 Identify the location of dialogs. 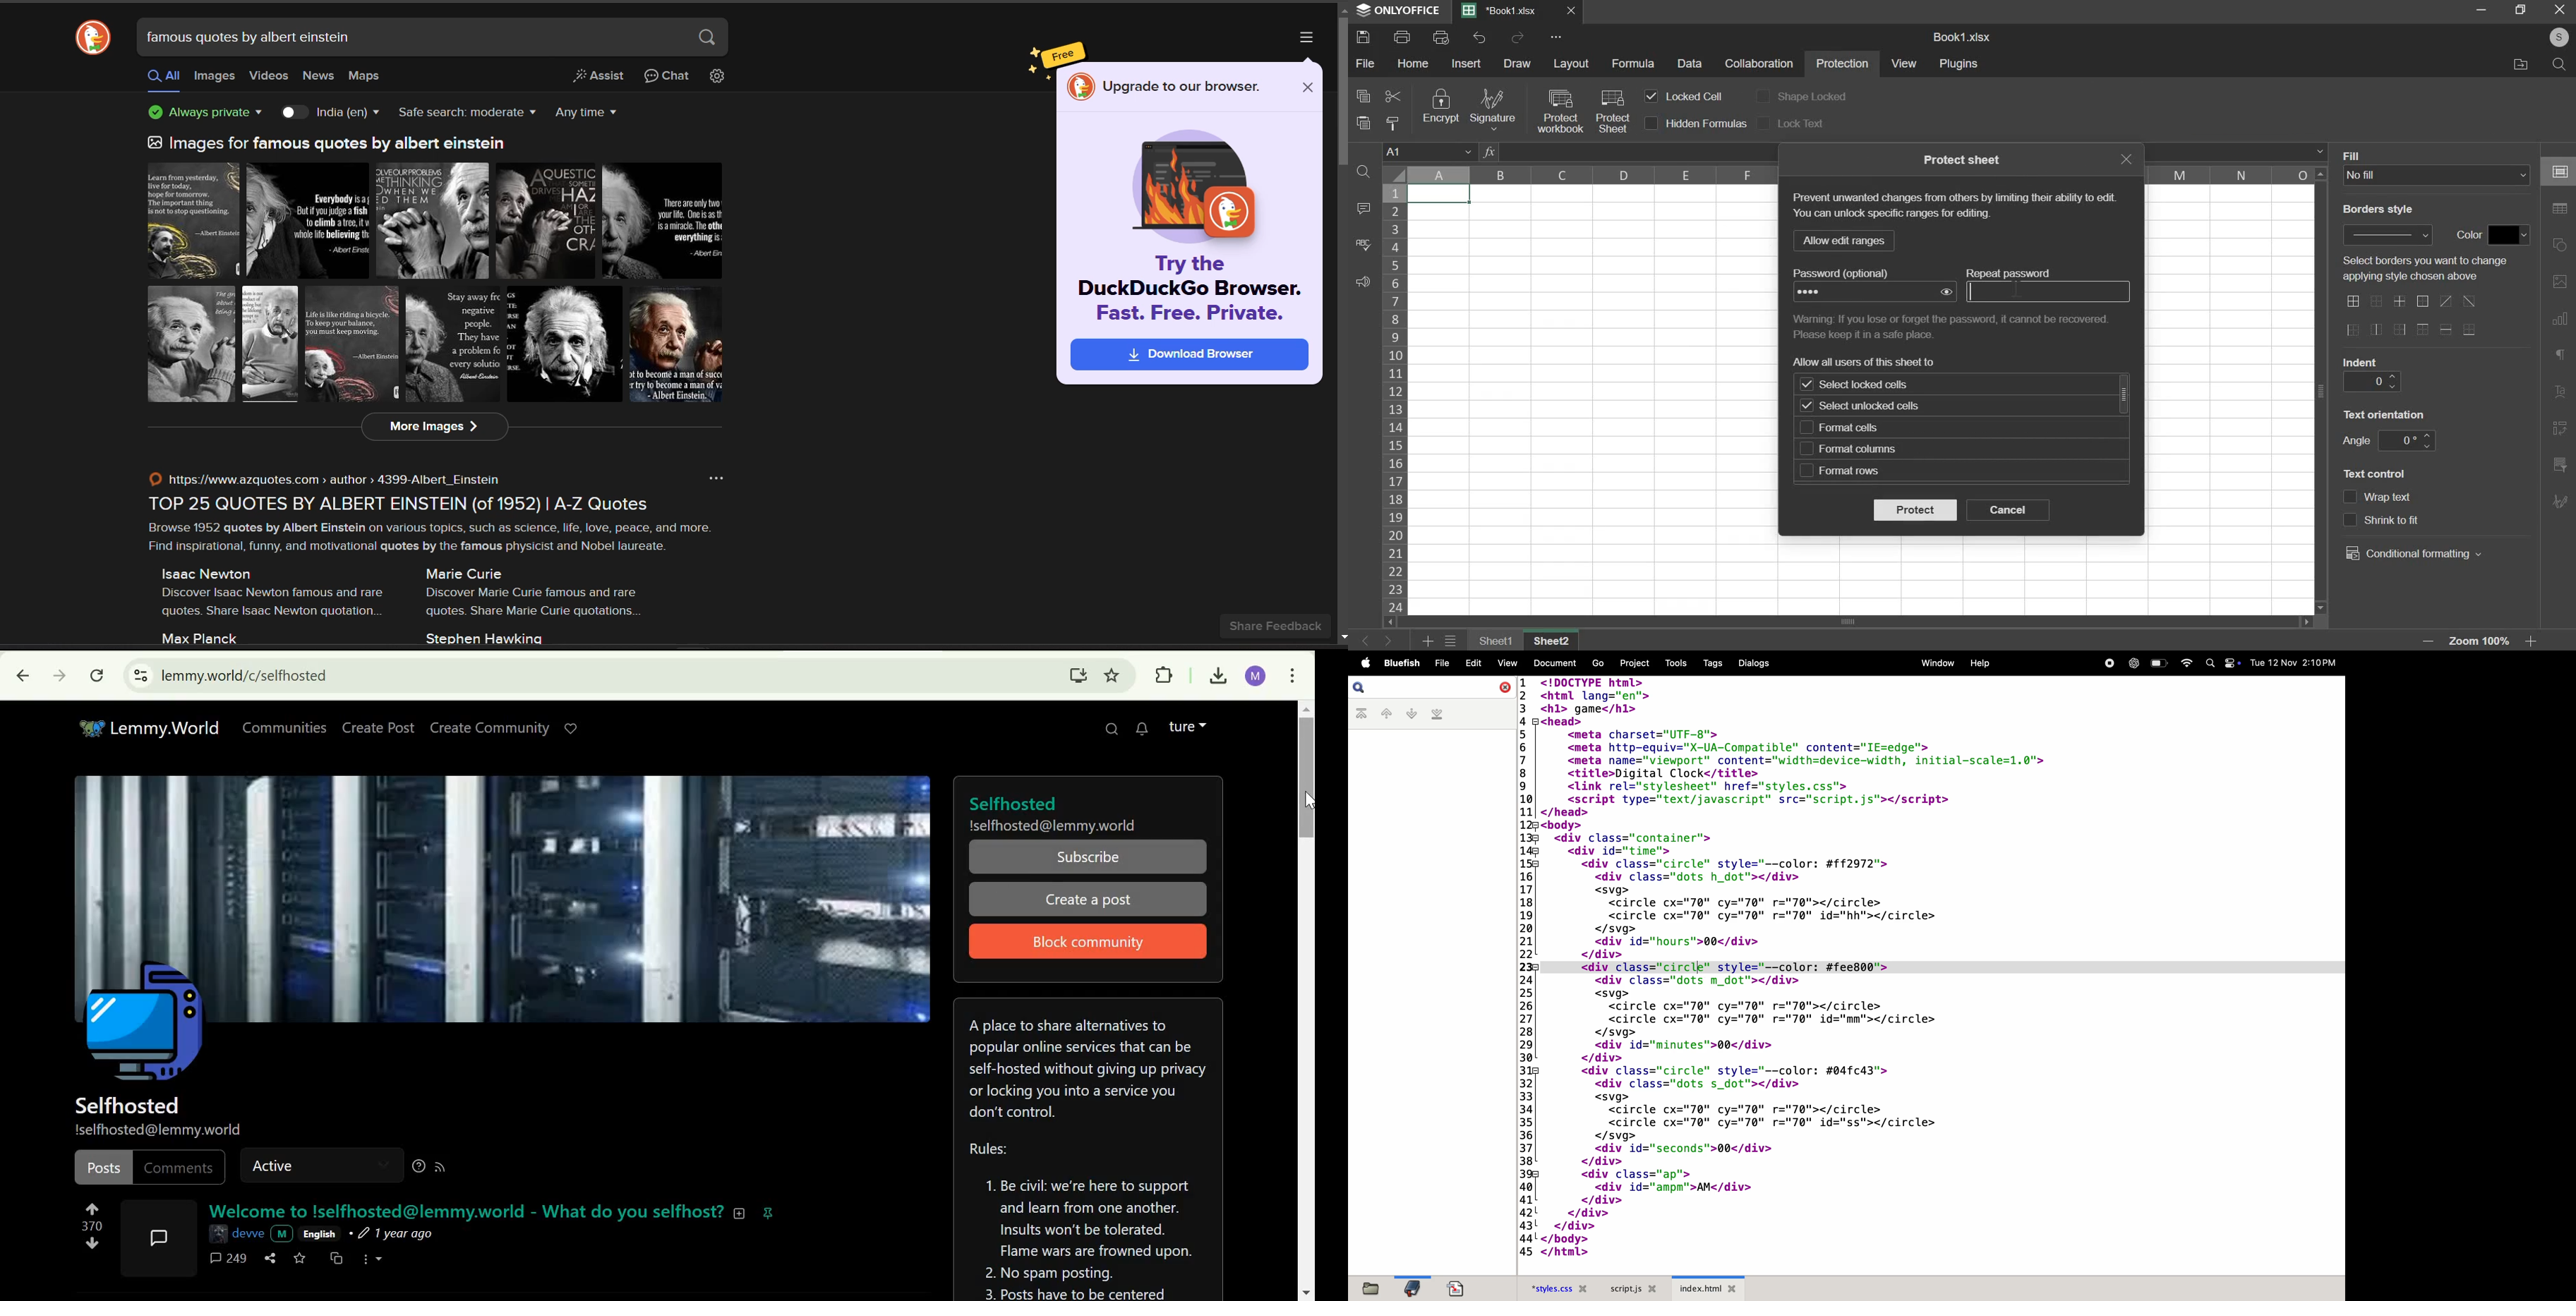
(1754, 662).